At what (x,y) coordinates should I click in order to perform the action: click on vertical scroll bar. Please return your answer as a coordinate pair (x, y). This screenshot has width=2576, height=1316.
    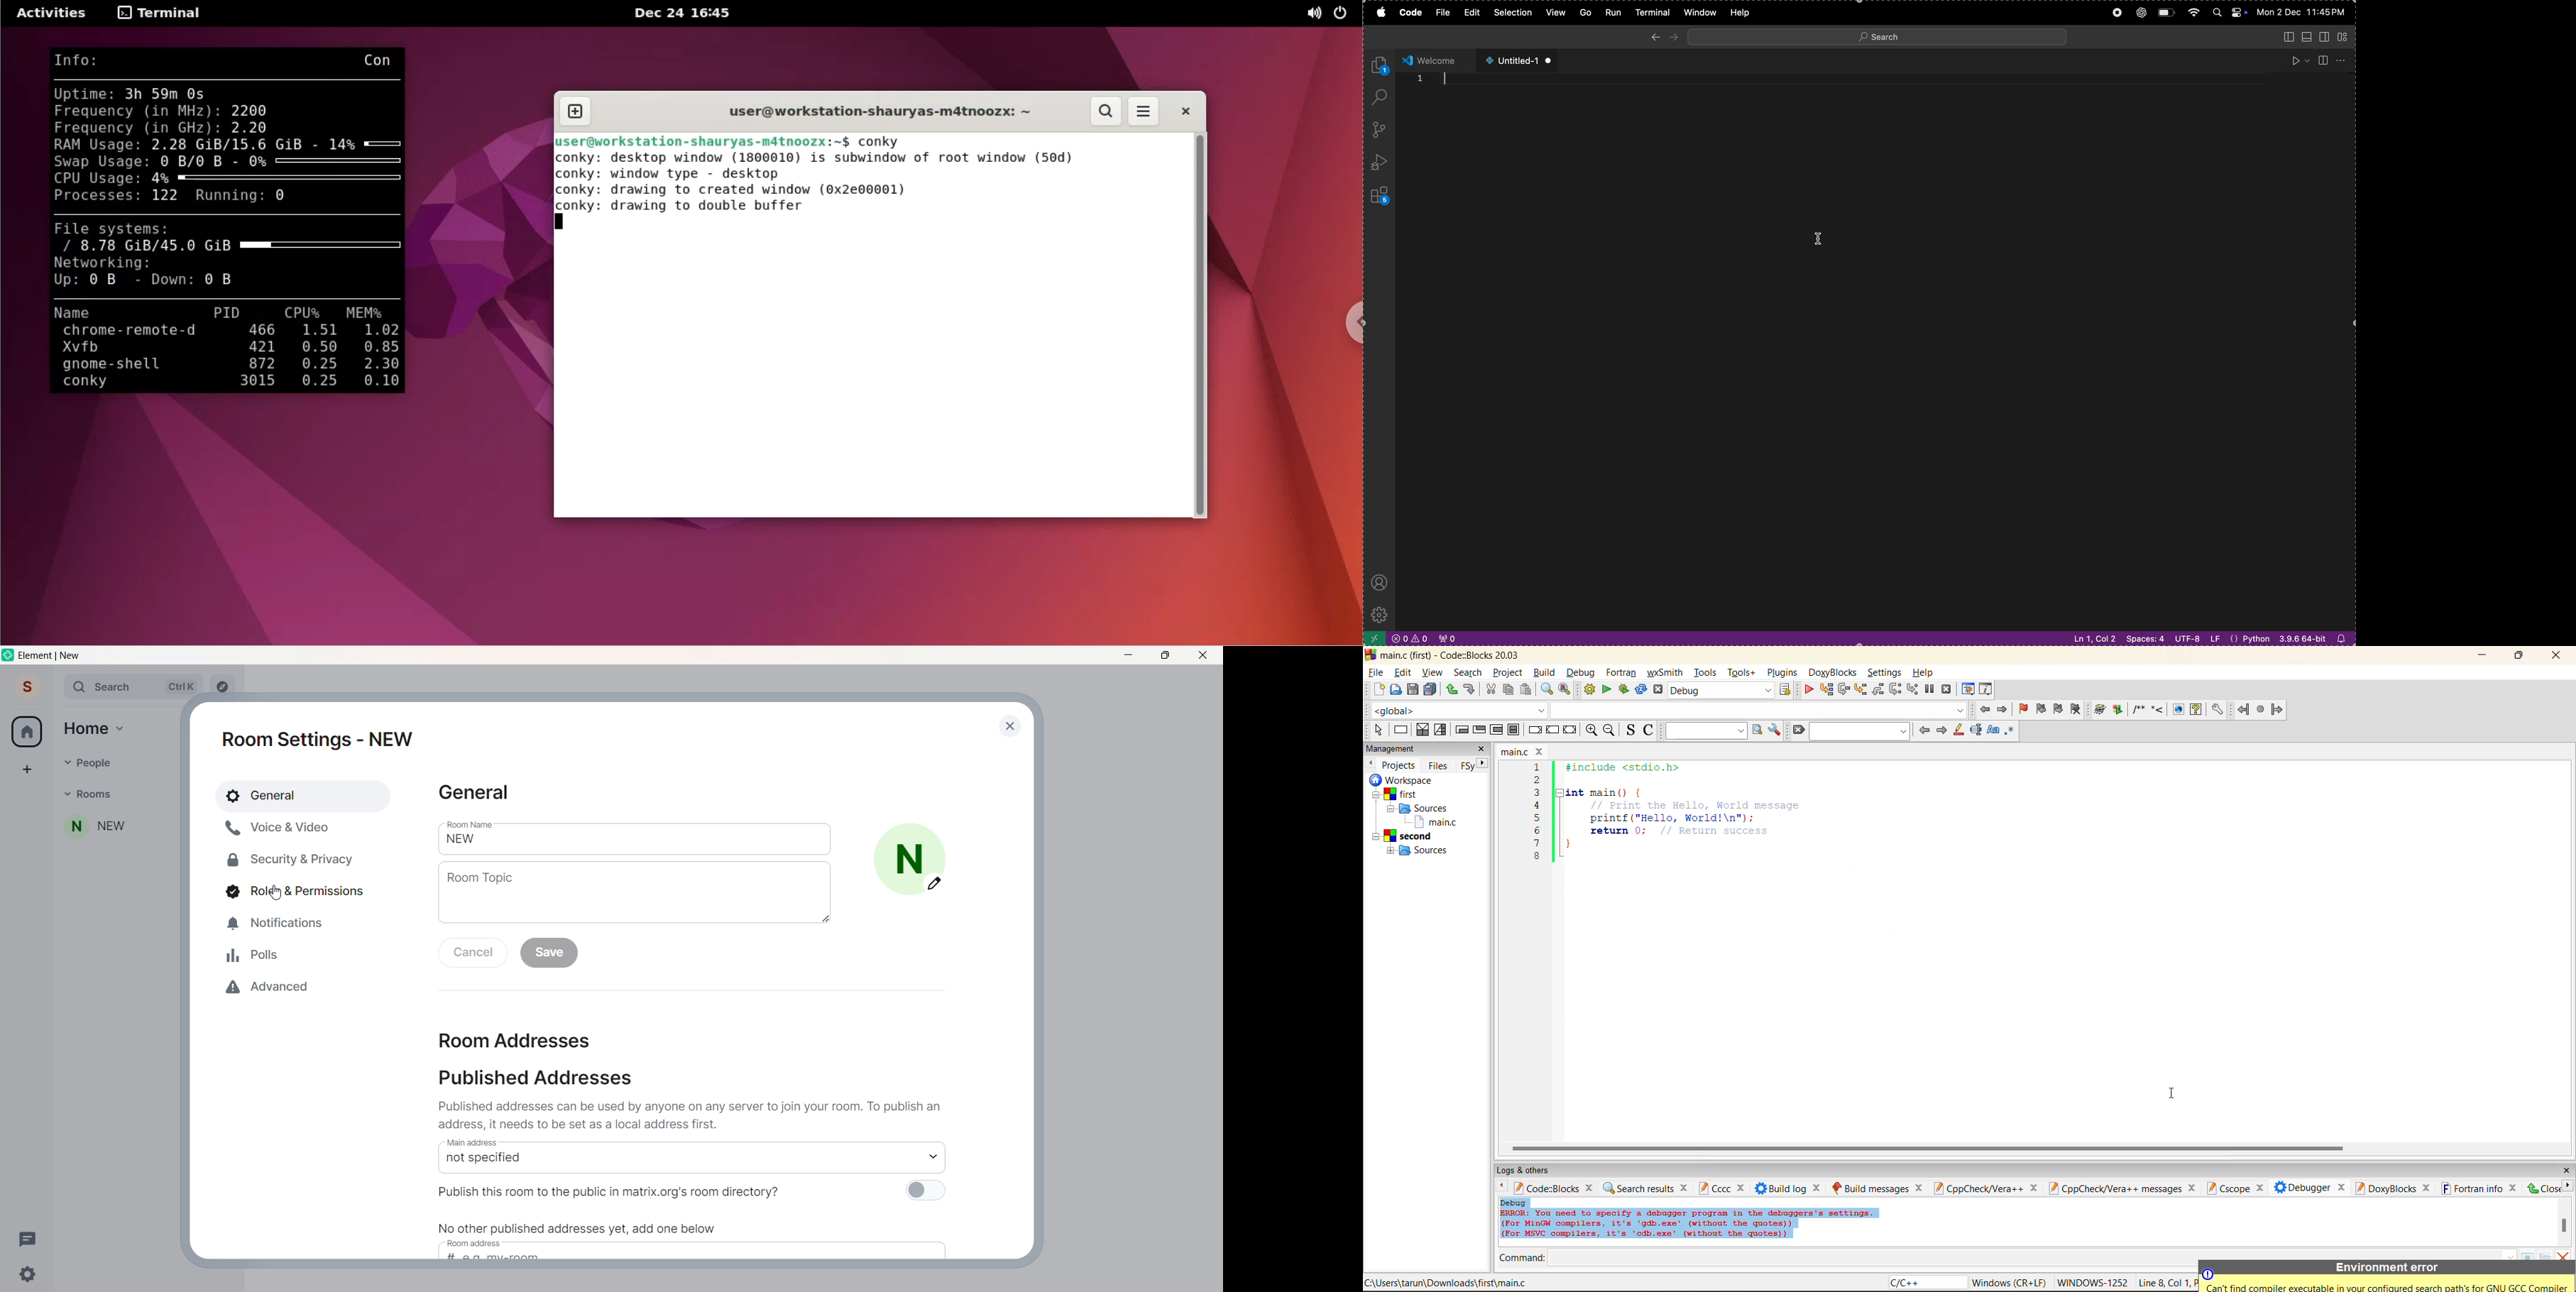
    Looking at the image, I should click on (2564, 1225).